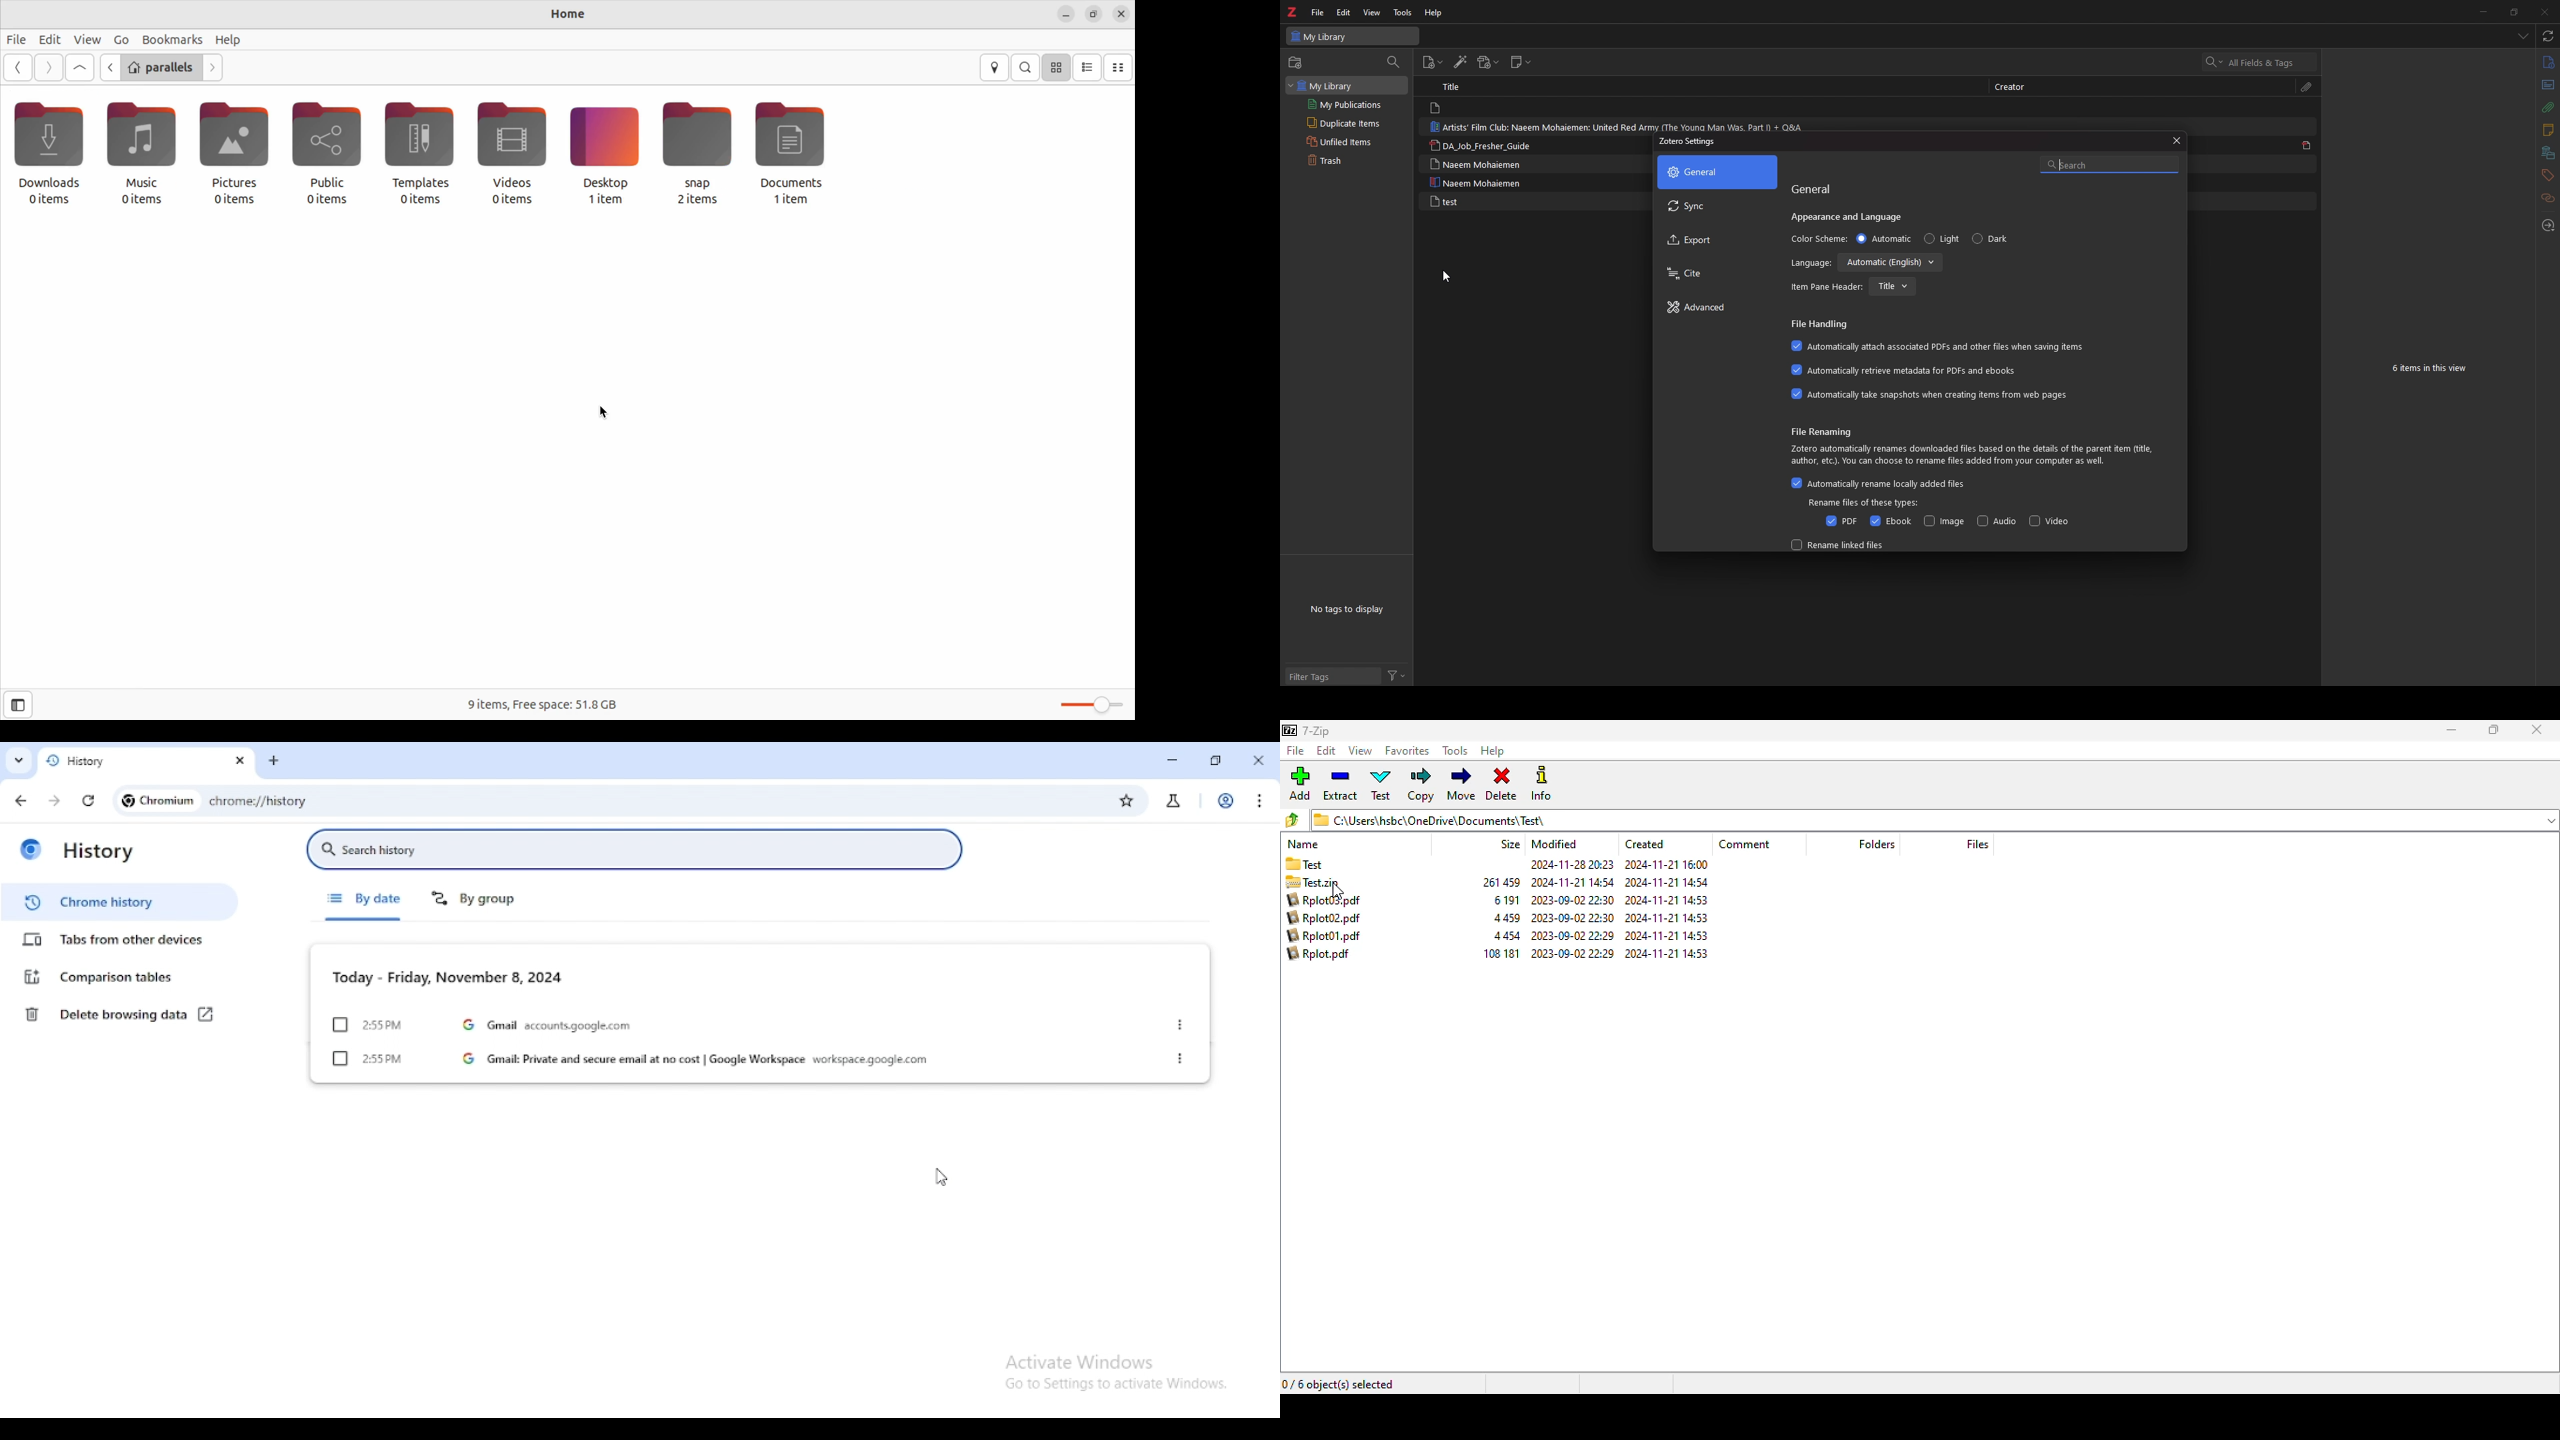  What do you see at coordinates (1929, 395) in the screenshot?
I see `automatically take snapshots when creating items from webpages` at bounding box center [1929, 395].